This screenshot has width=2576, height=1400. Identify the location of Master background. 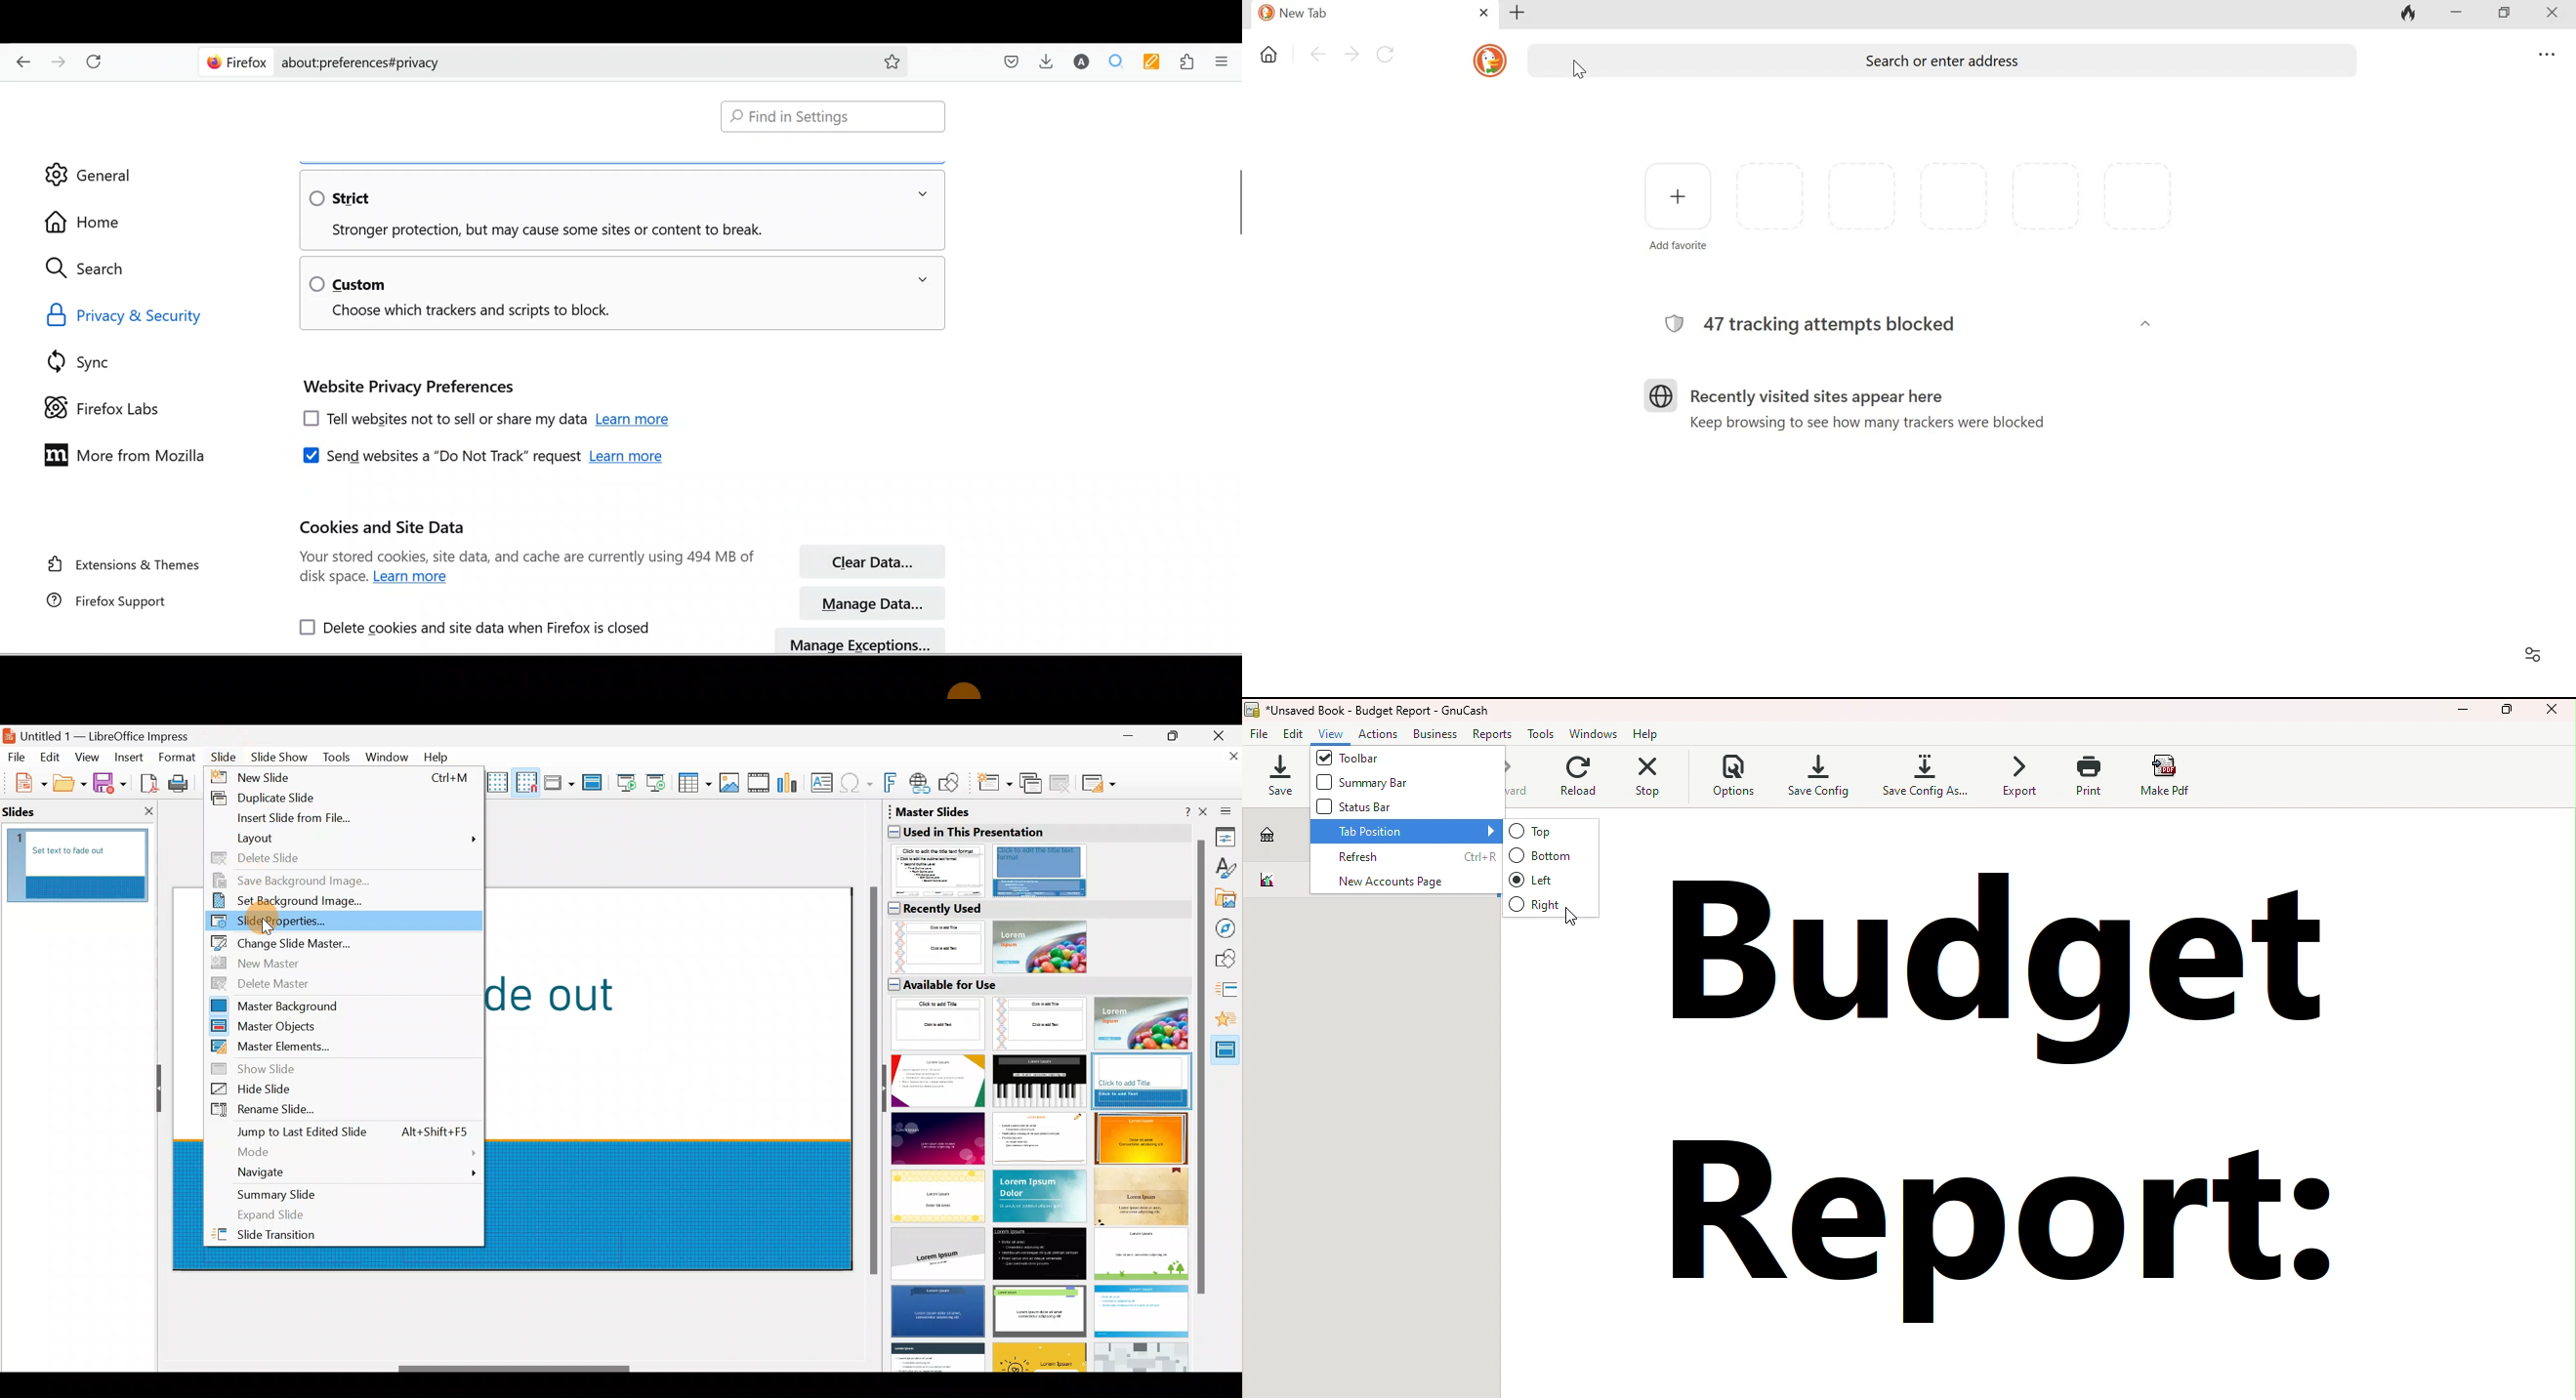
(341, 1006).